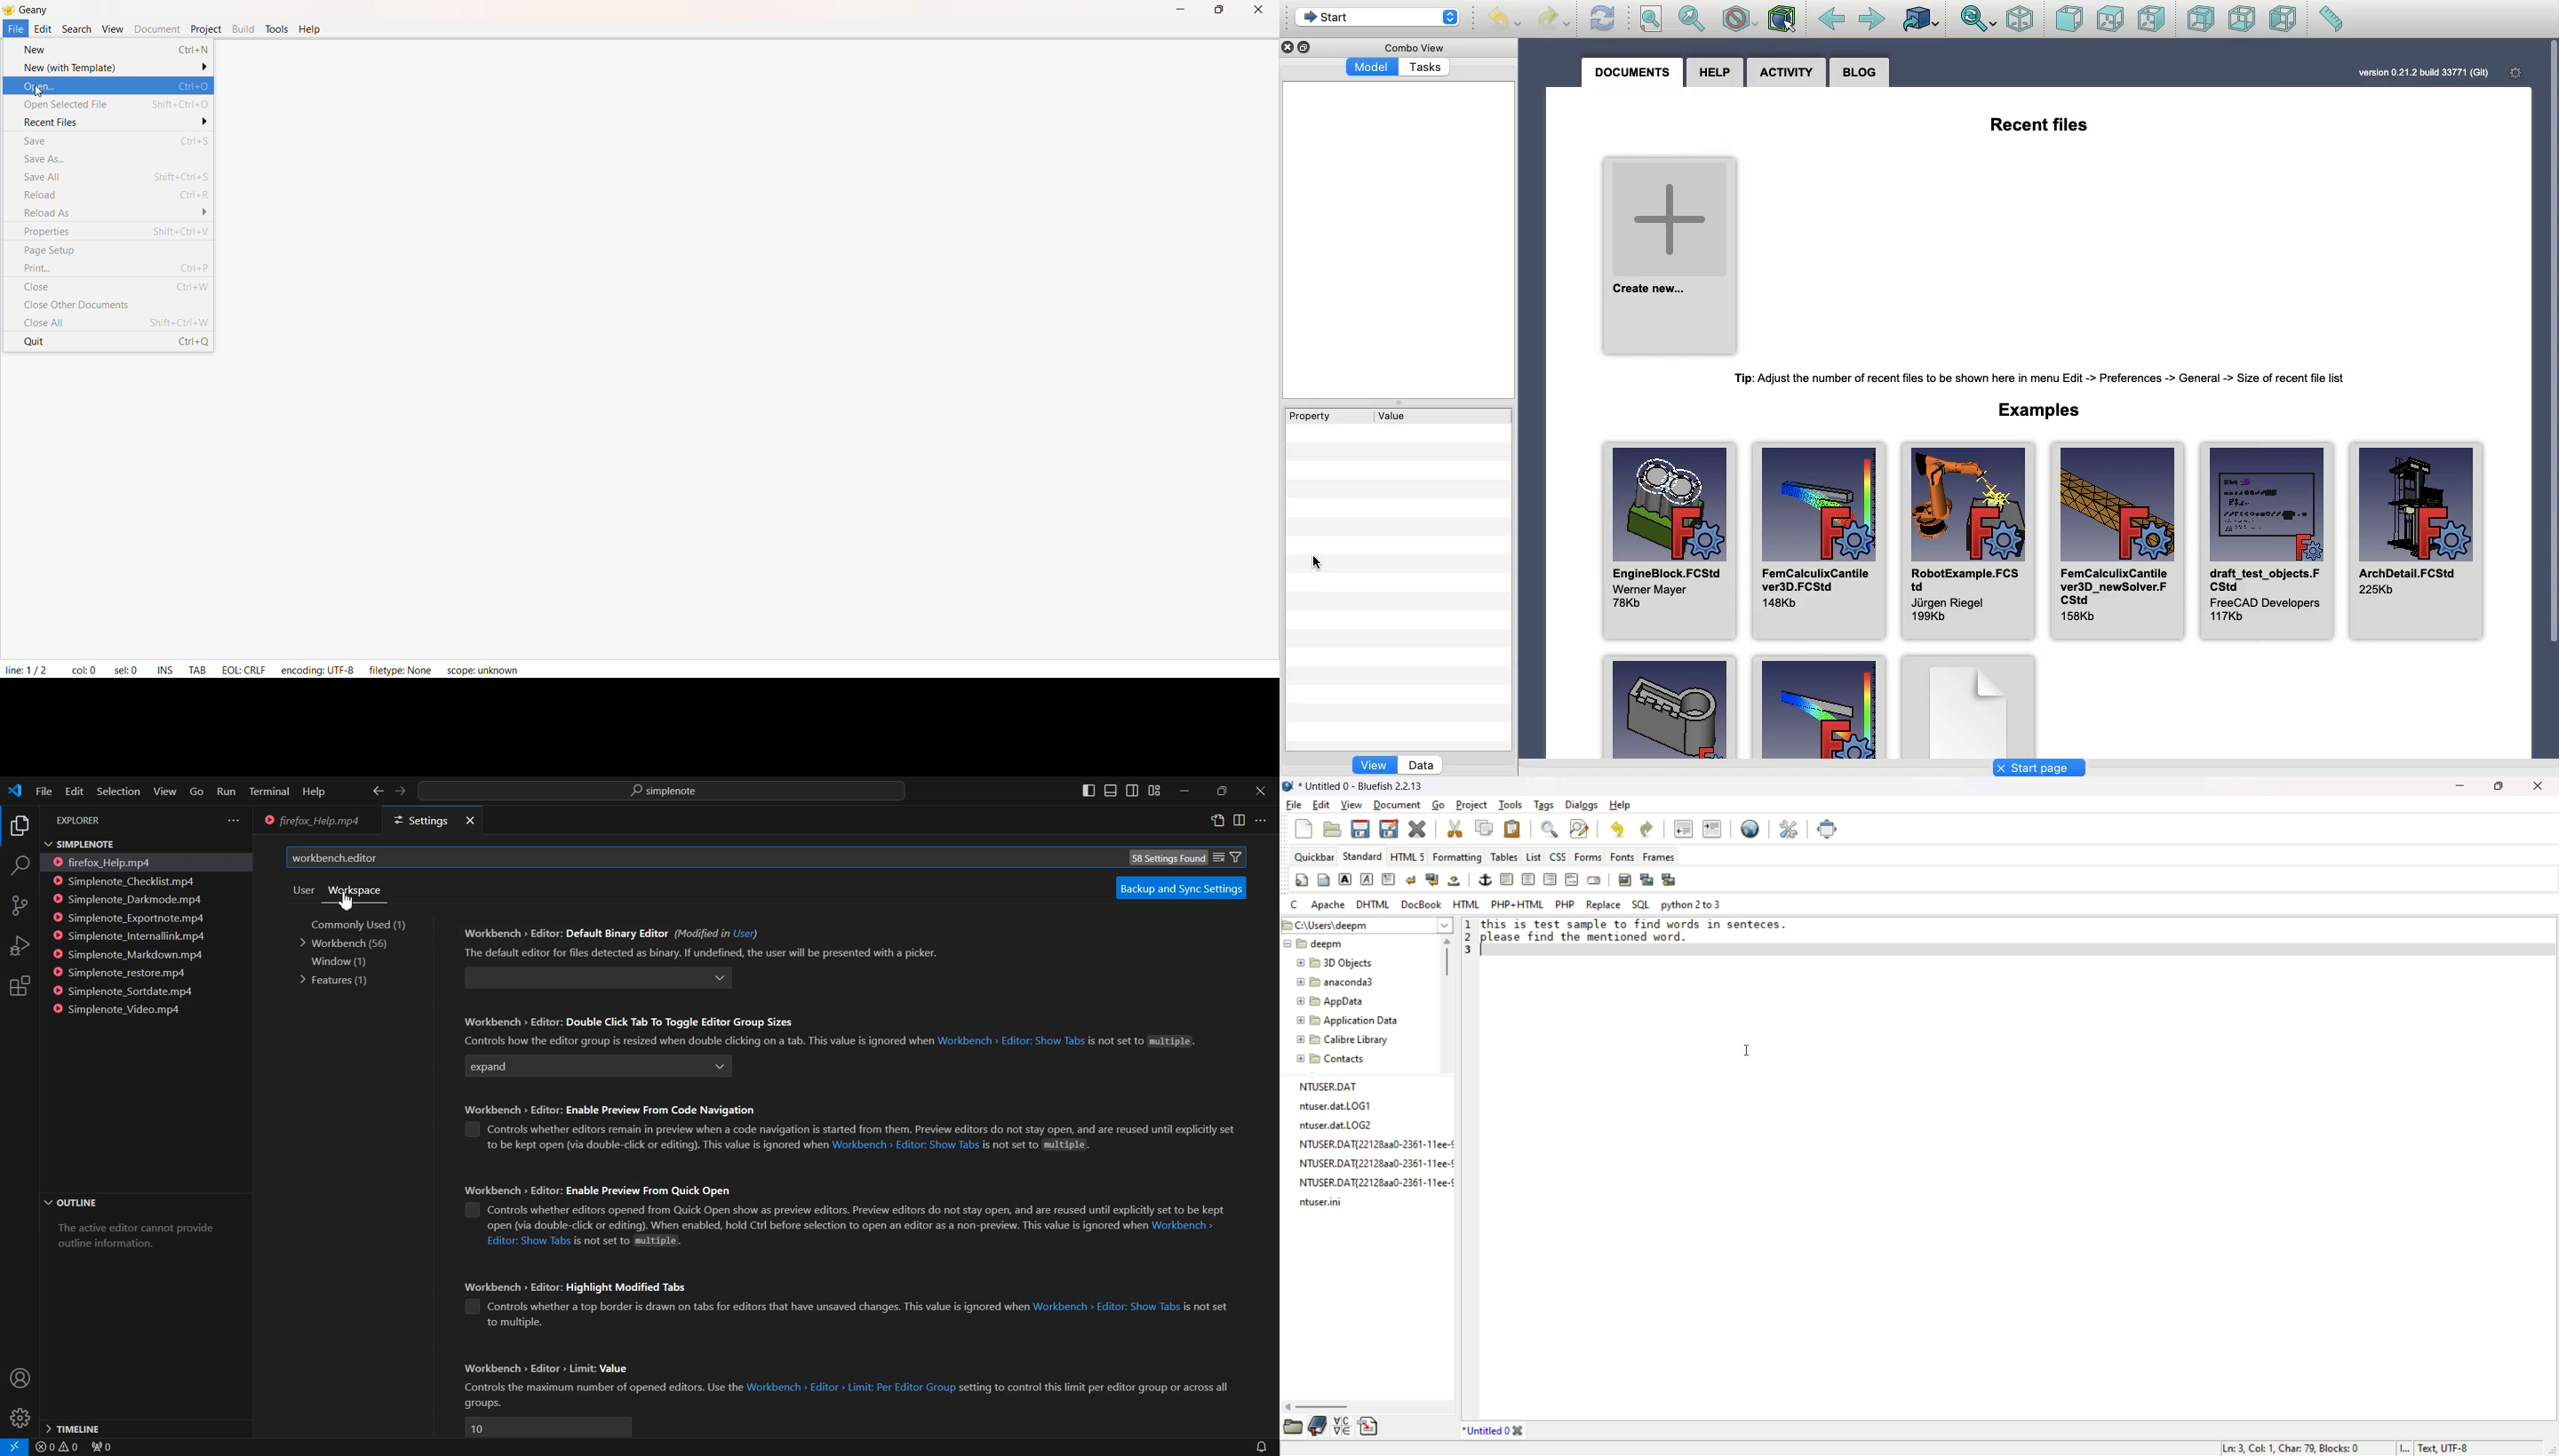 This screenshot has width=2576, height=1456. What do you see at coordinates (1287, 785) in the screenshot?
I see `logo` at bounding box center [1287, 785].